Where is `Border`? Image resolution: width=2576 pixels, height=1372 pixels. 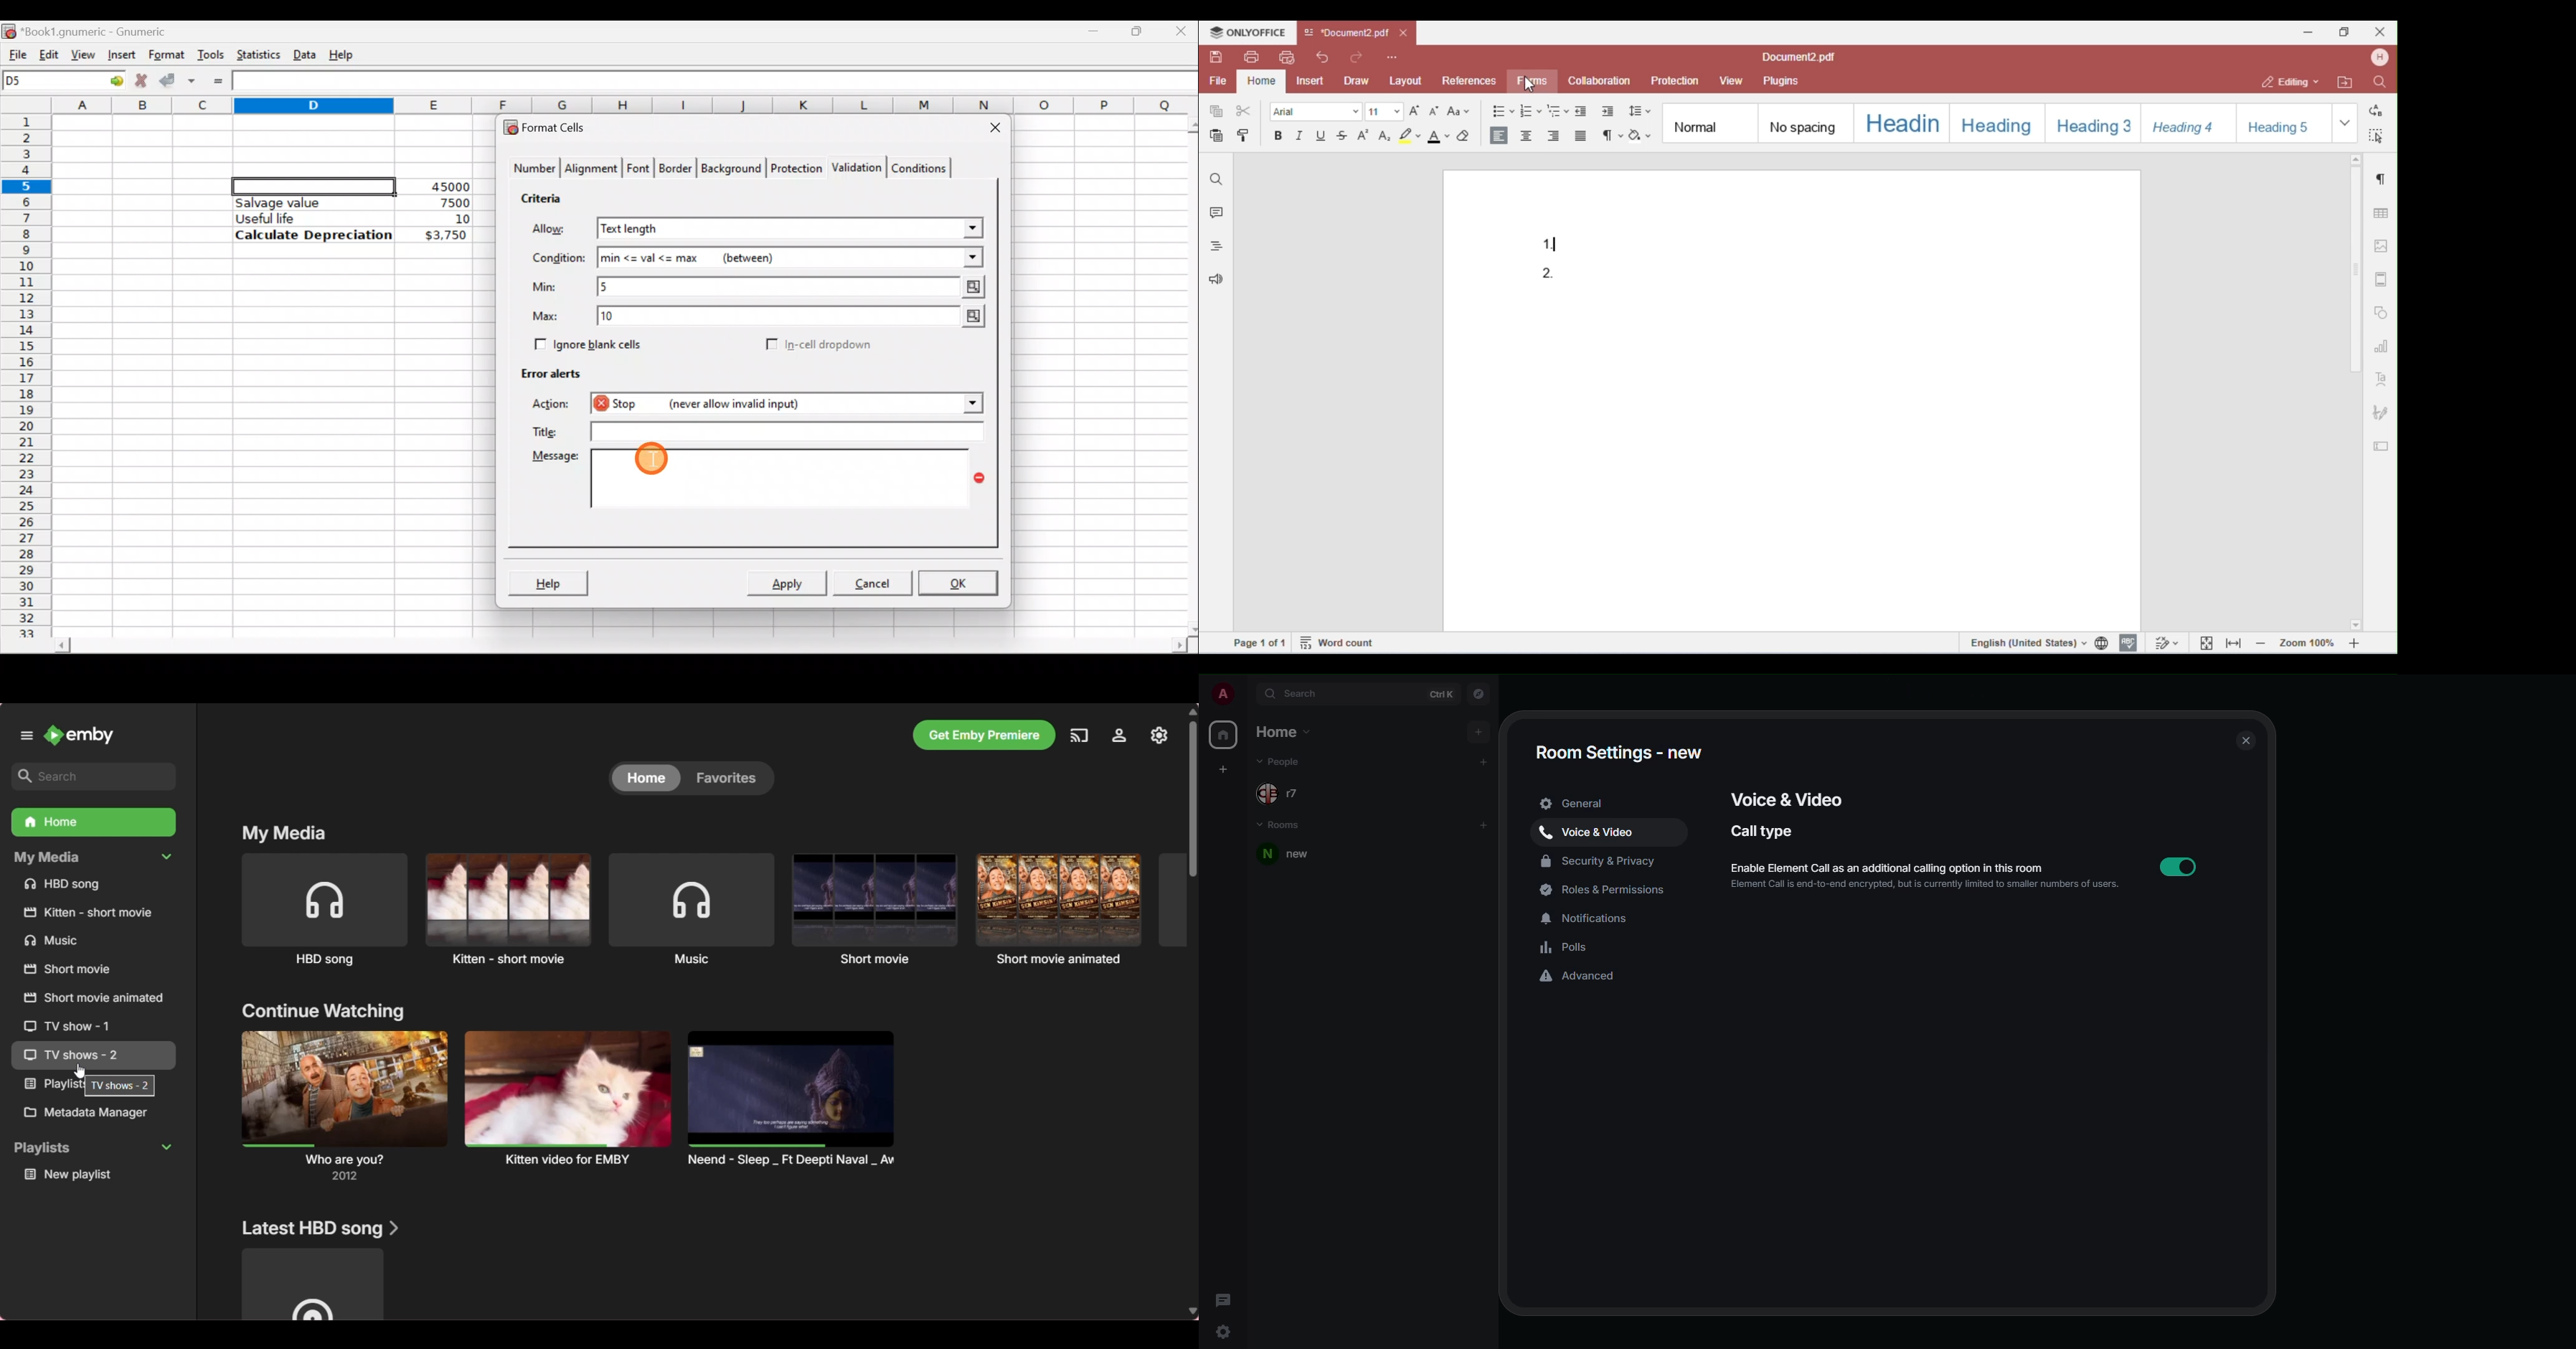
Border is located at coordinates (677, 171).